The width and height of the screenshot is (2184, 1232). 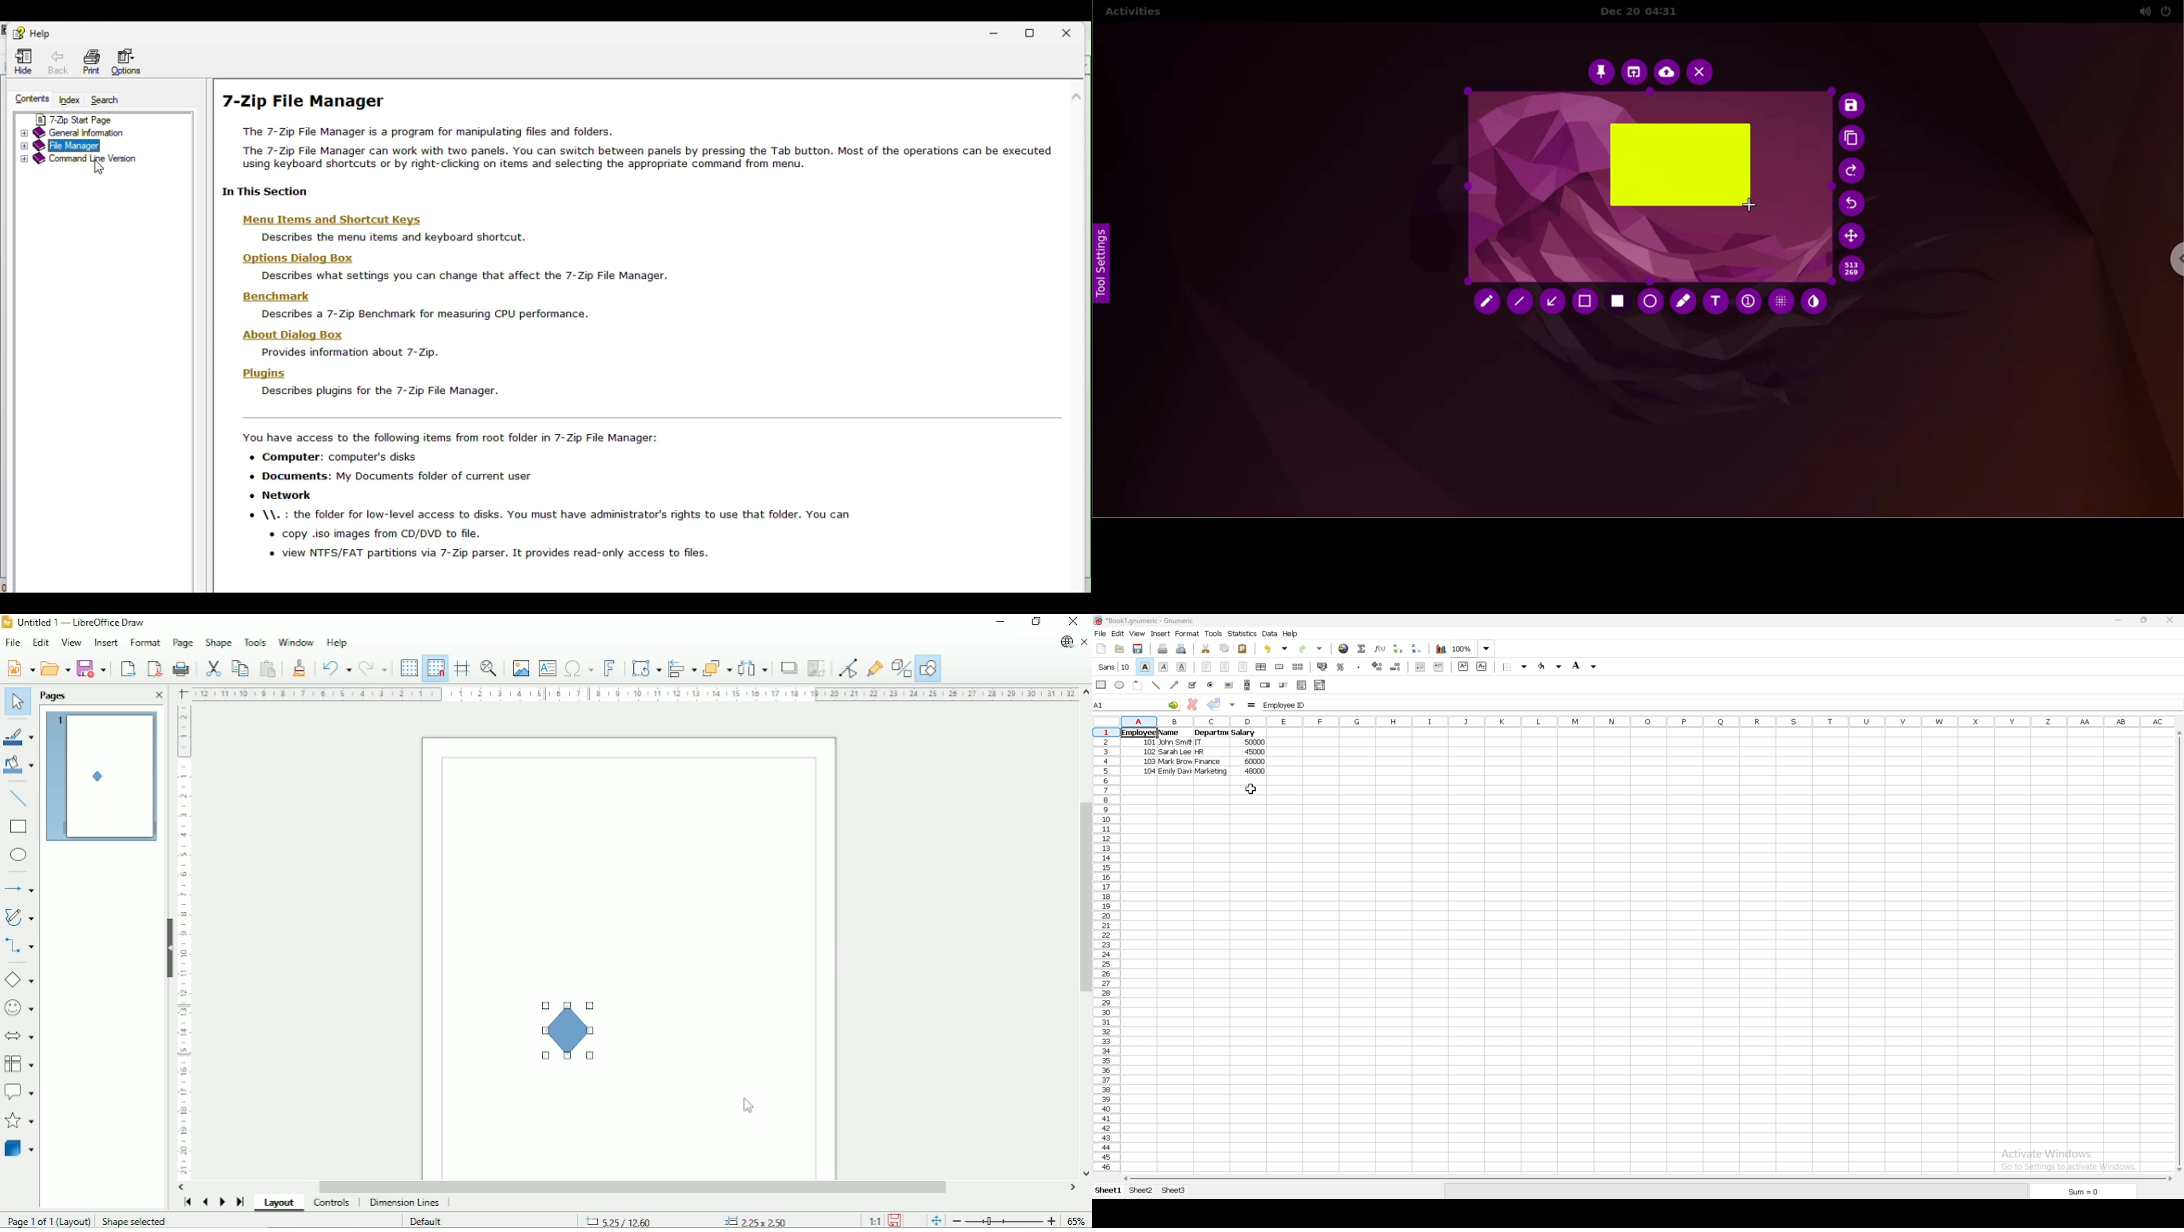 I want to click on print preview, so click(x=1181, y=649).